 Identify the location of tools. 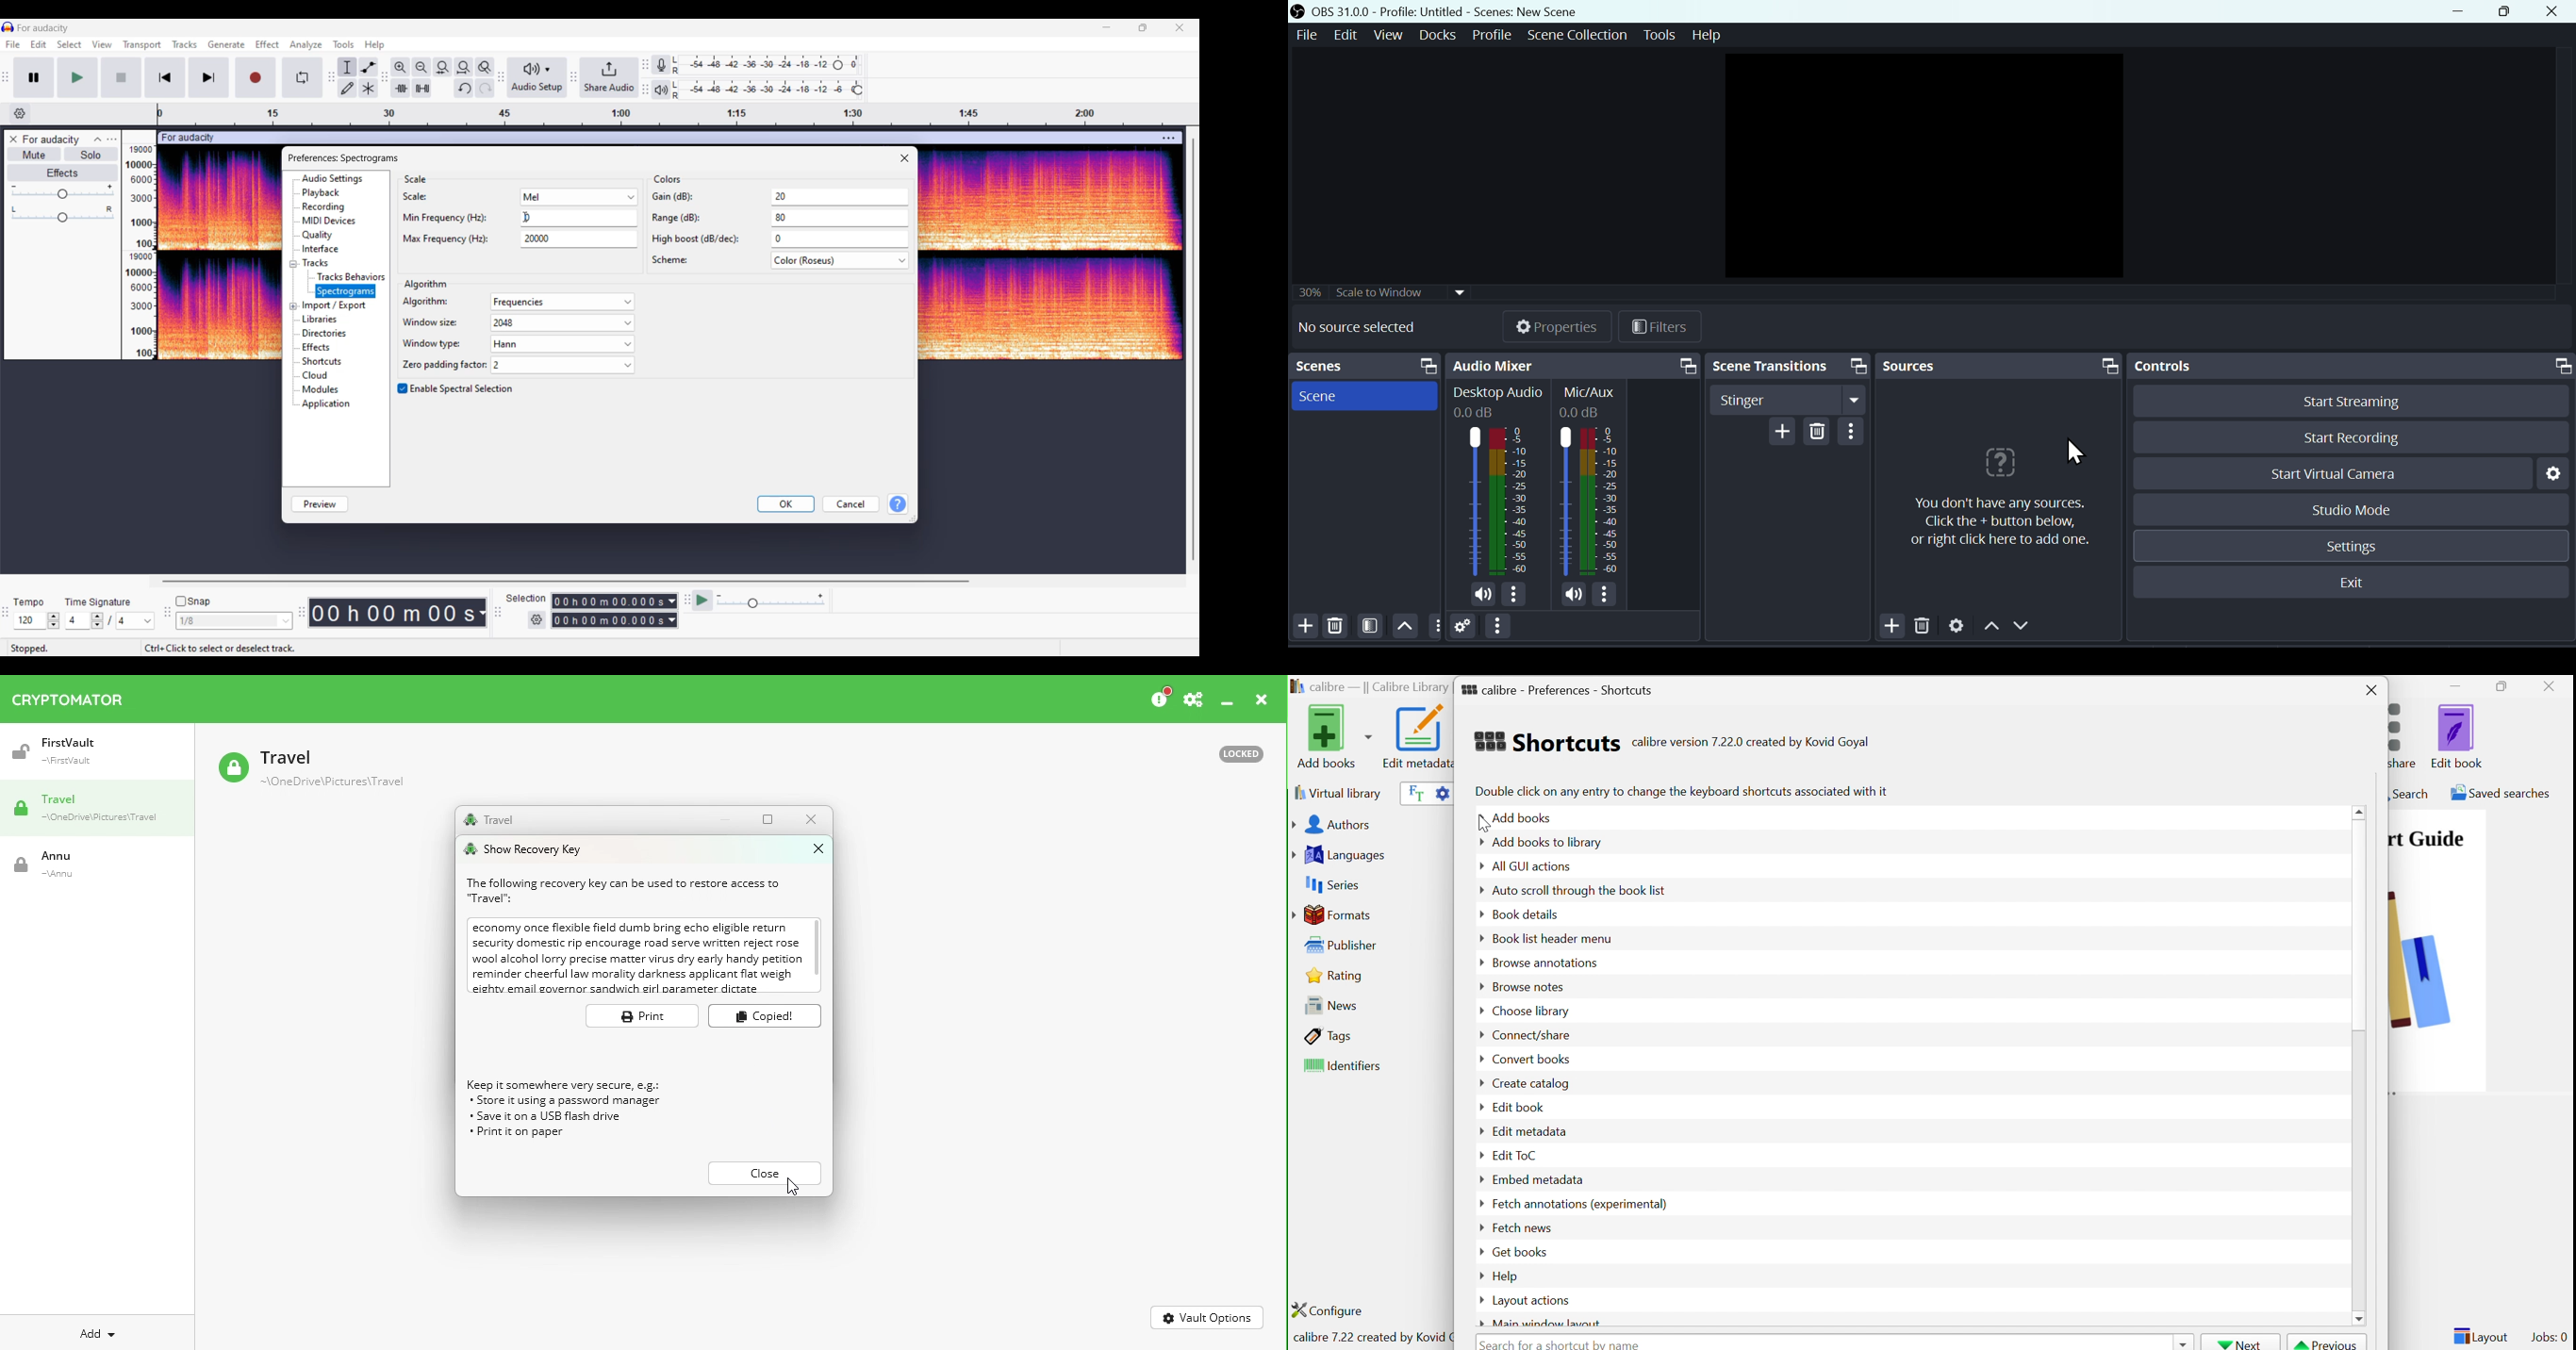
(1658, 34).